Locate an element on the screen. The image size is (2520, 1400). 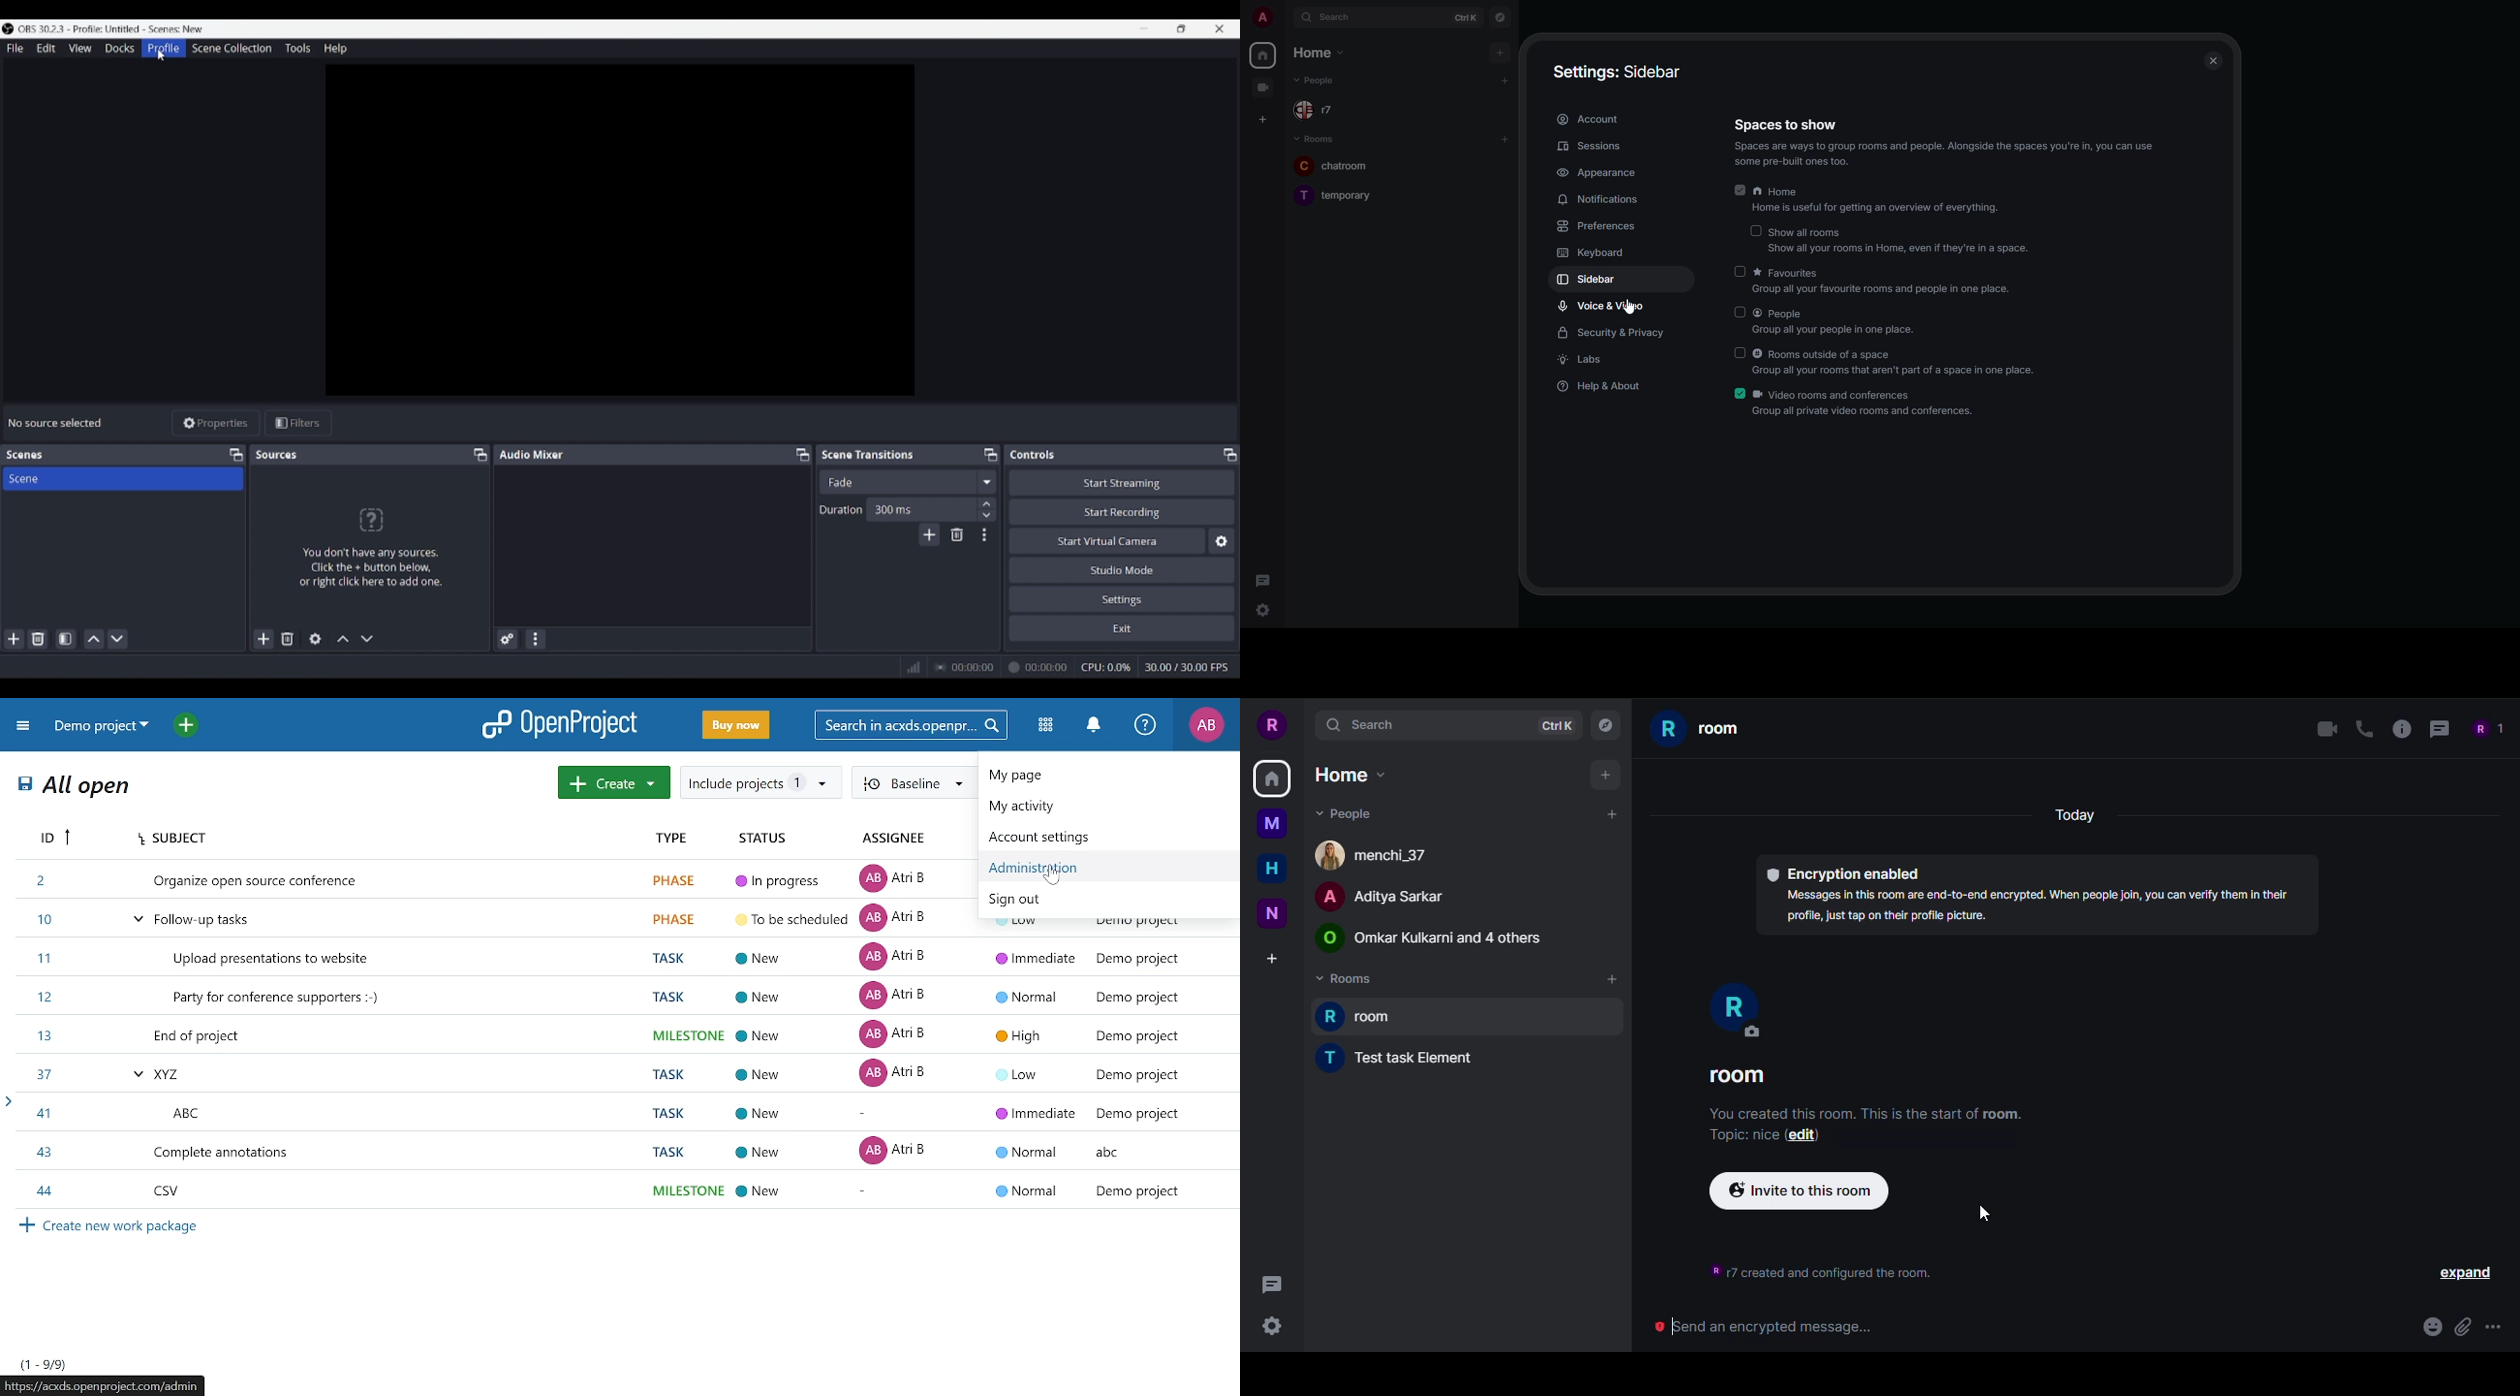
people is located at coordinates (1431, 939).